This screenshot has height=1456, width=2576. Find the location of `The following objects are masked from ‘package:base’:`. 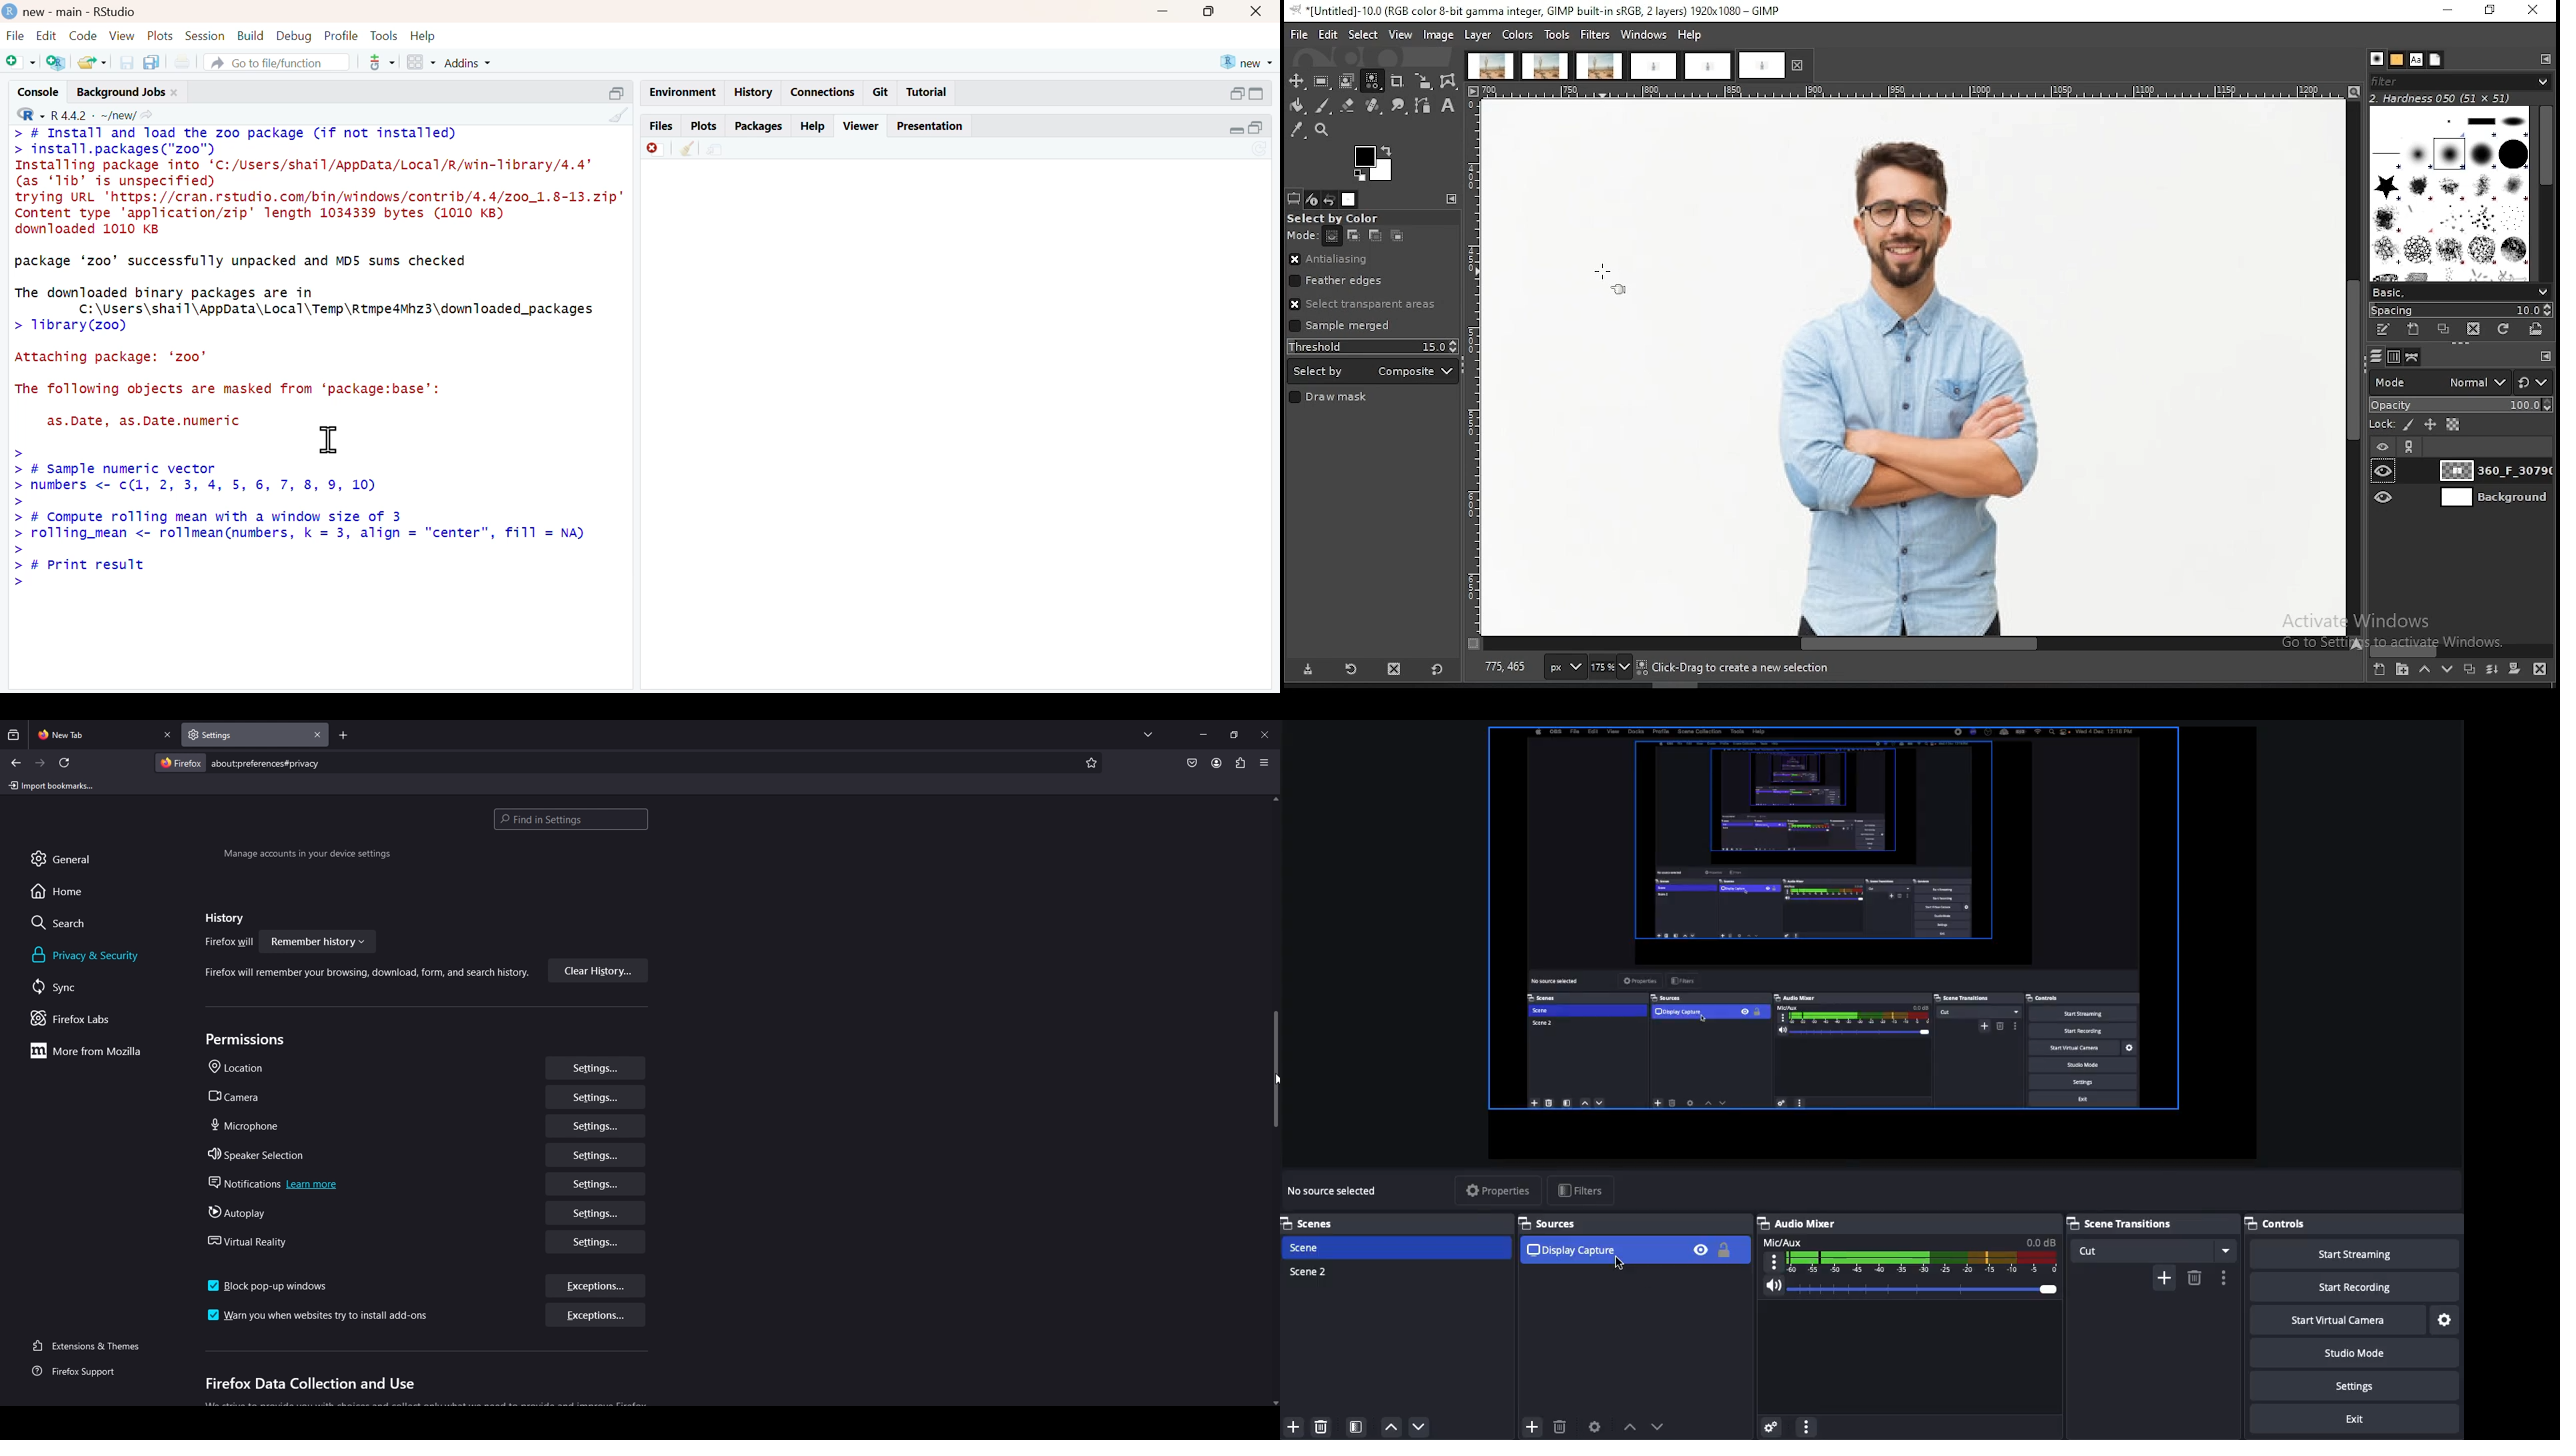

The following objects are masked from ‘package:base’: is located at coordinates (228, 390).